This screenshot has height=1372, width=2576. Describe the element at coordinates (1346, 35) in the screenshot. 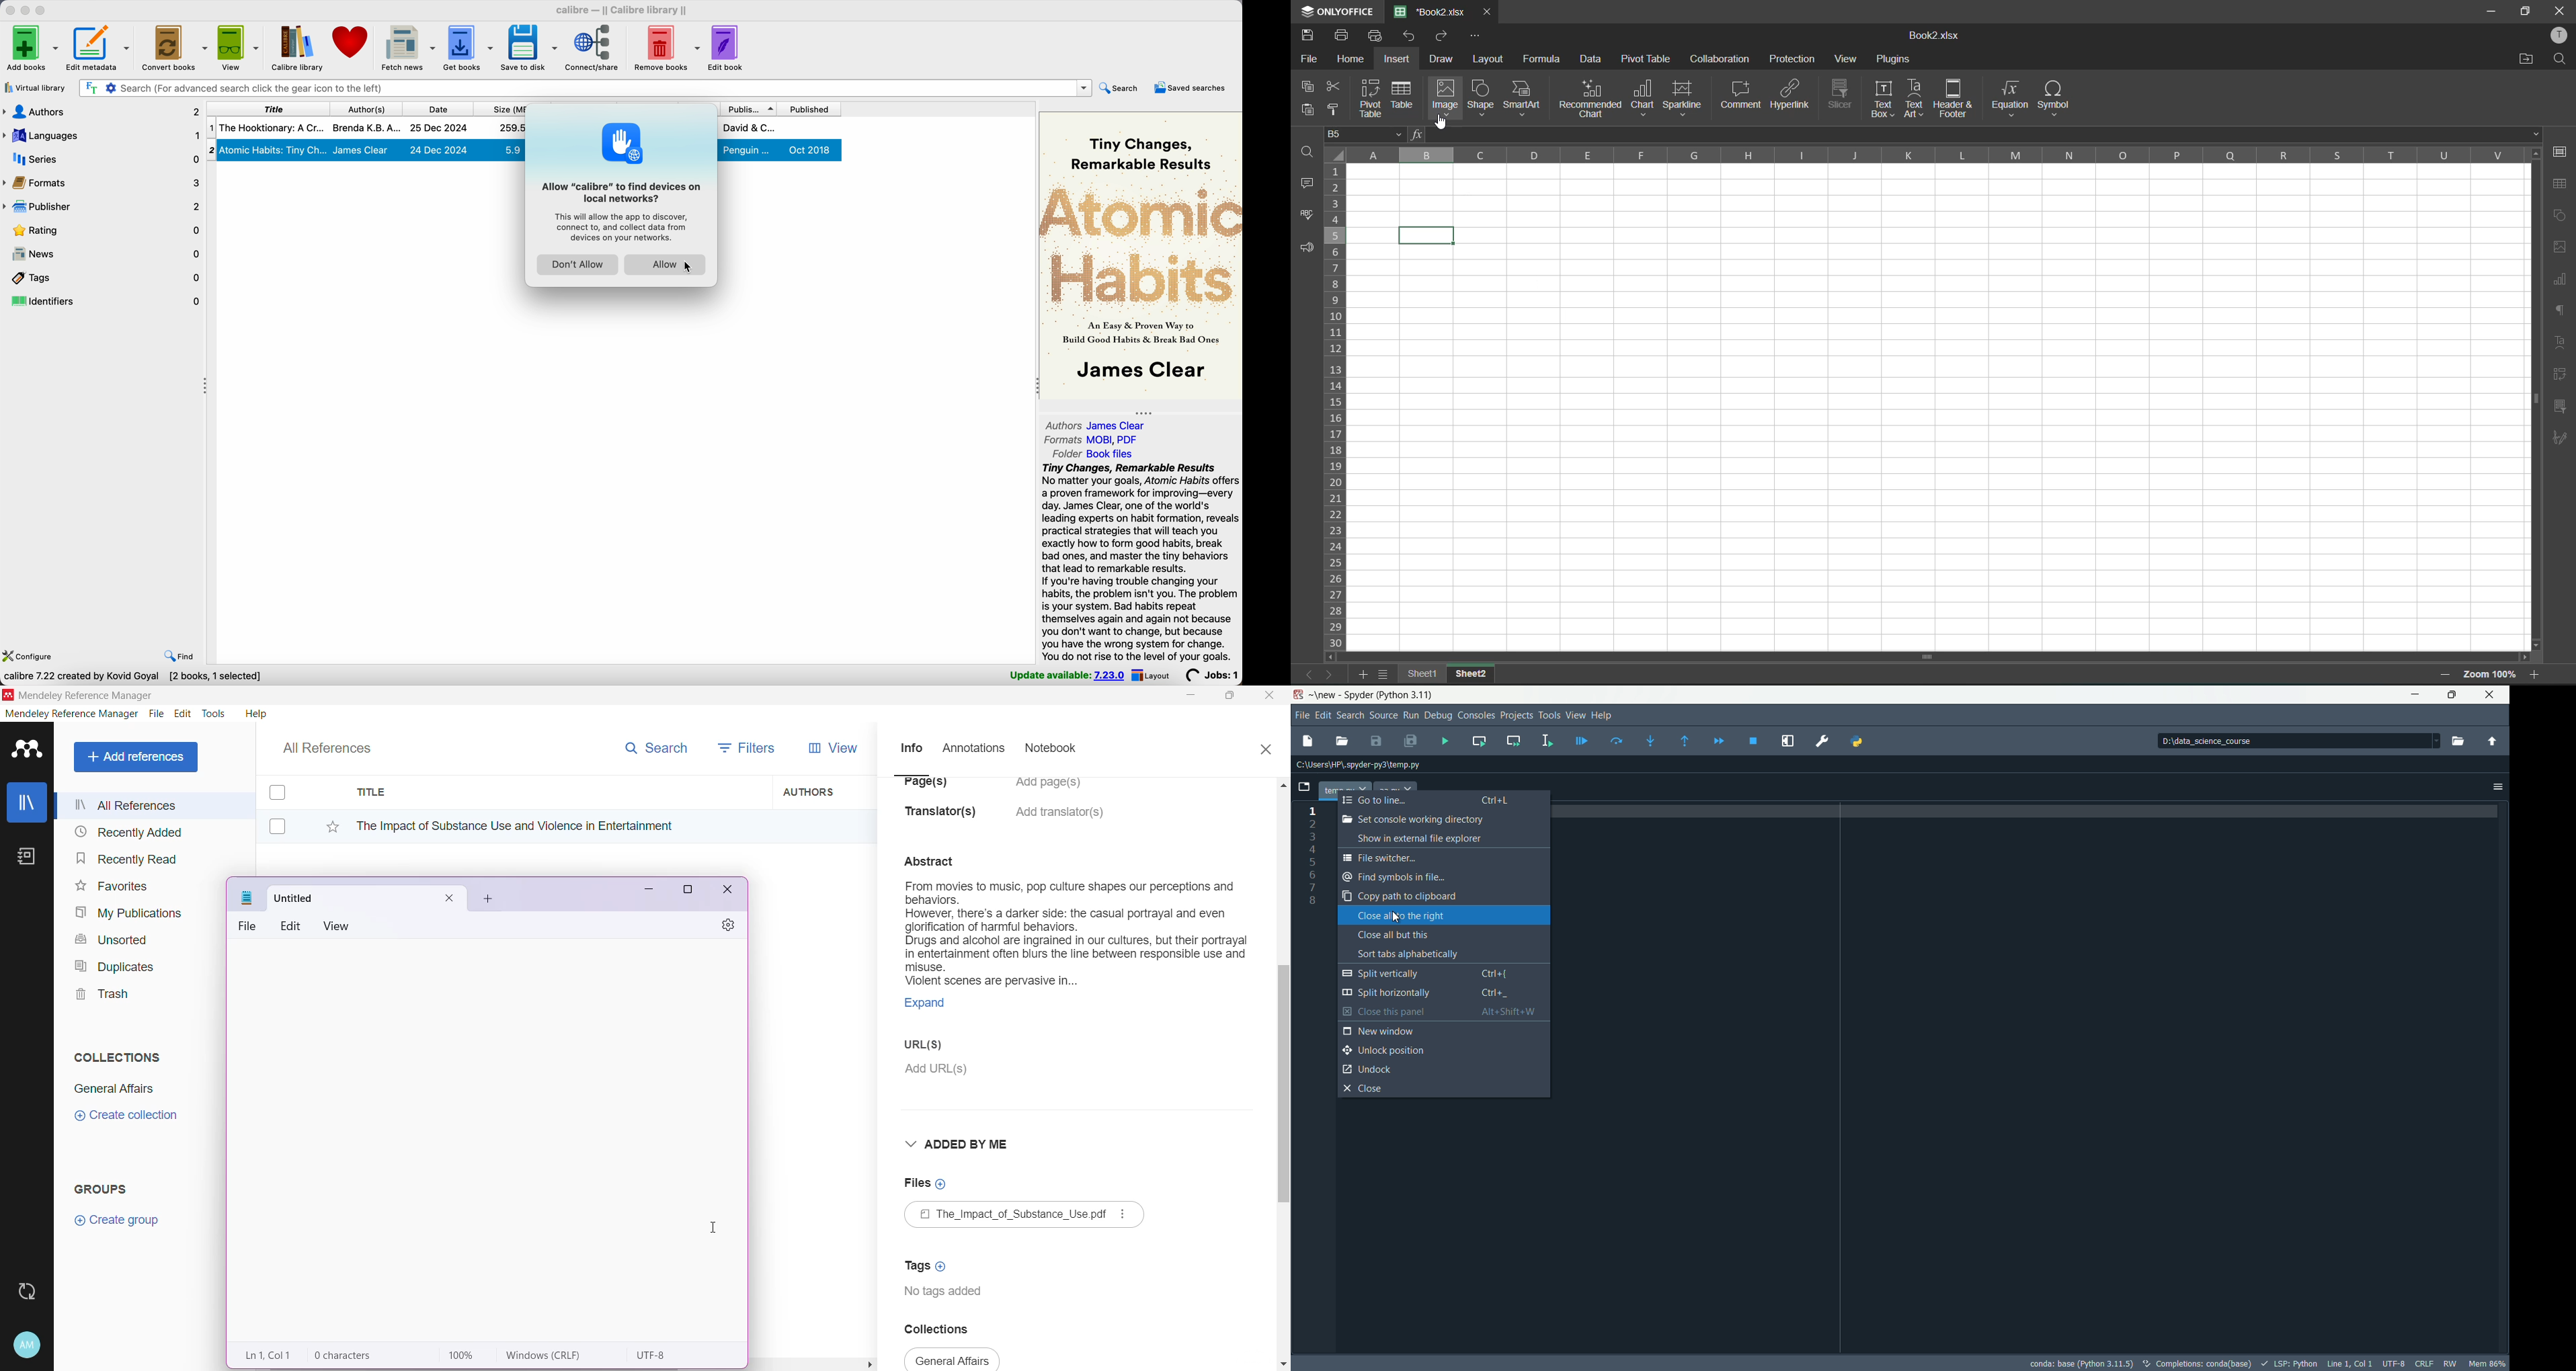

I see `print` at that location.